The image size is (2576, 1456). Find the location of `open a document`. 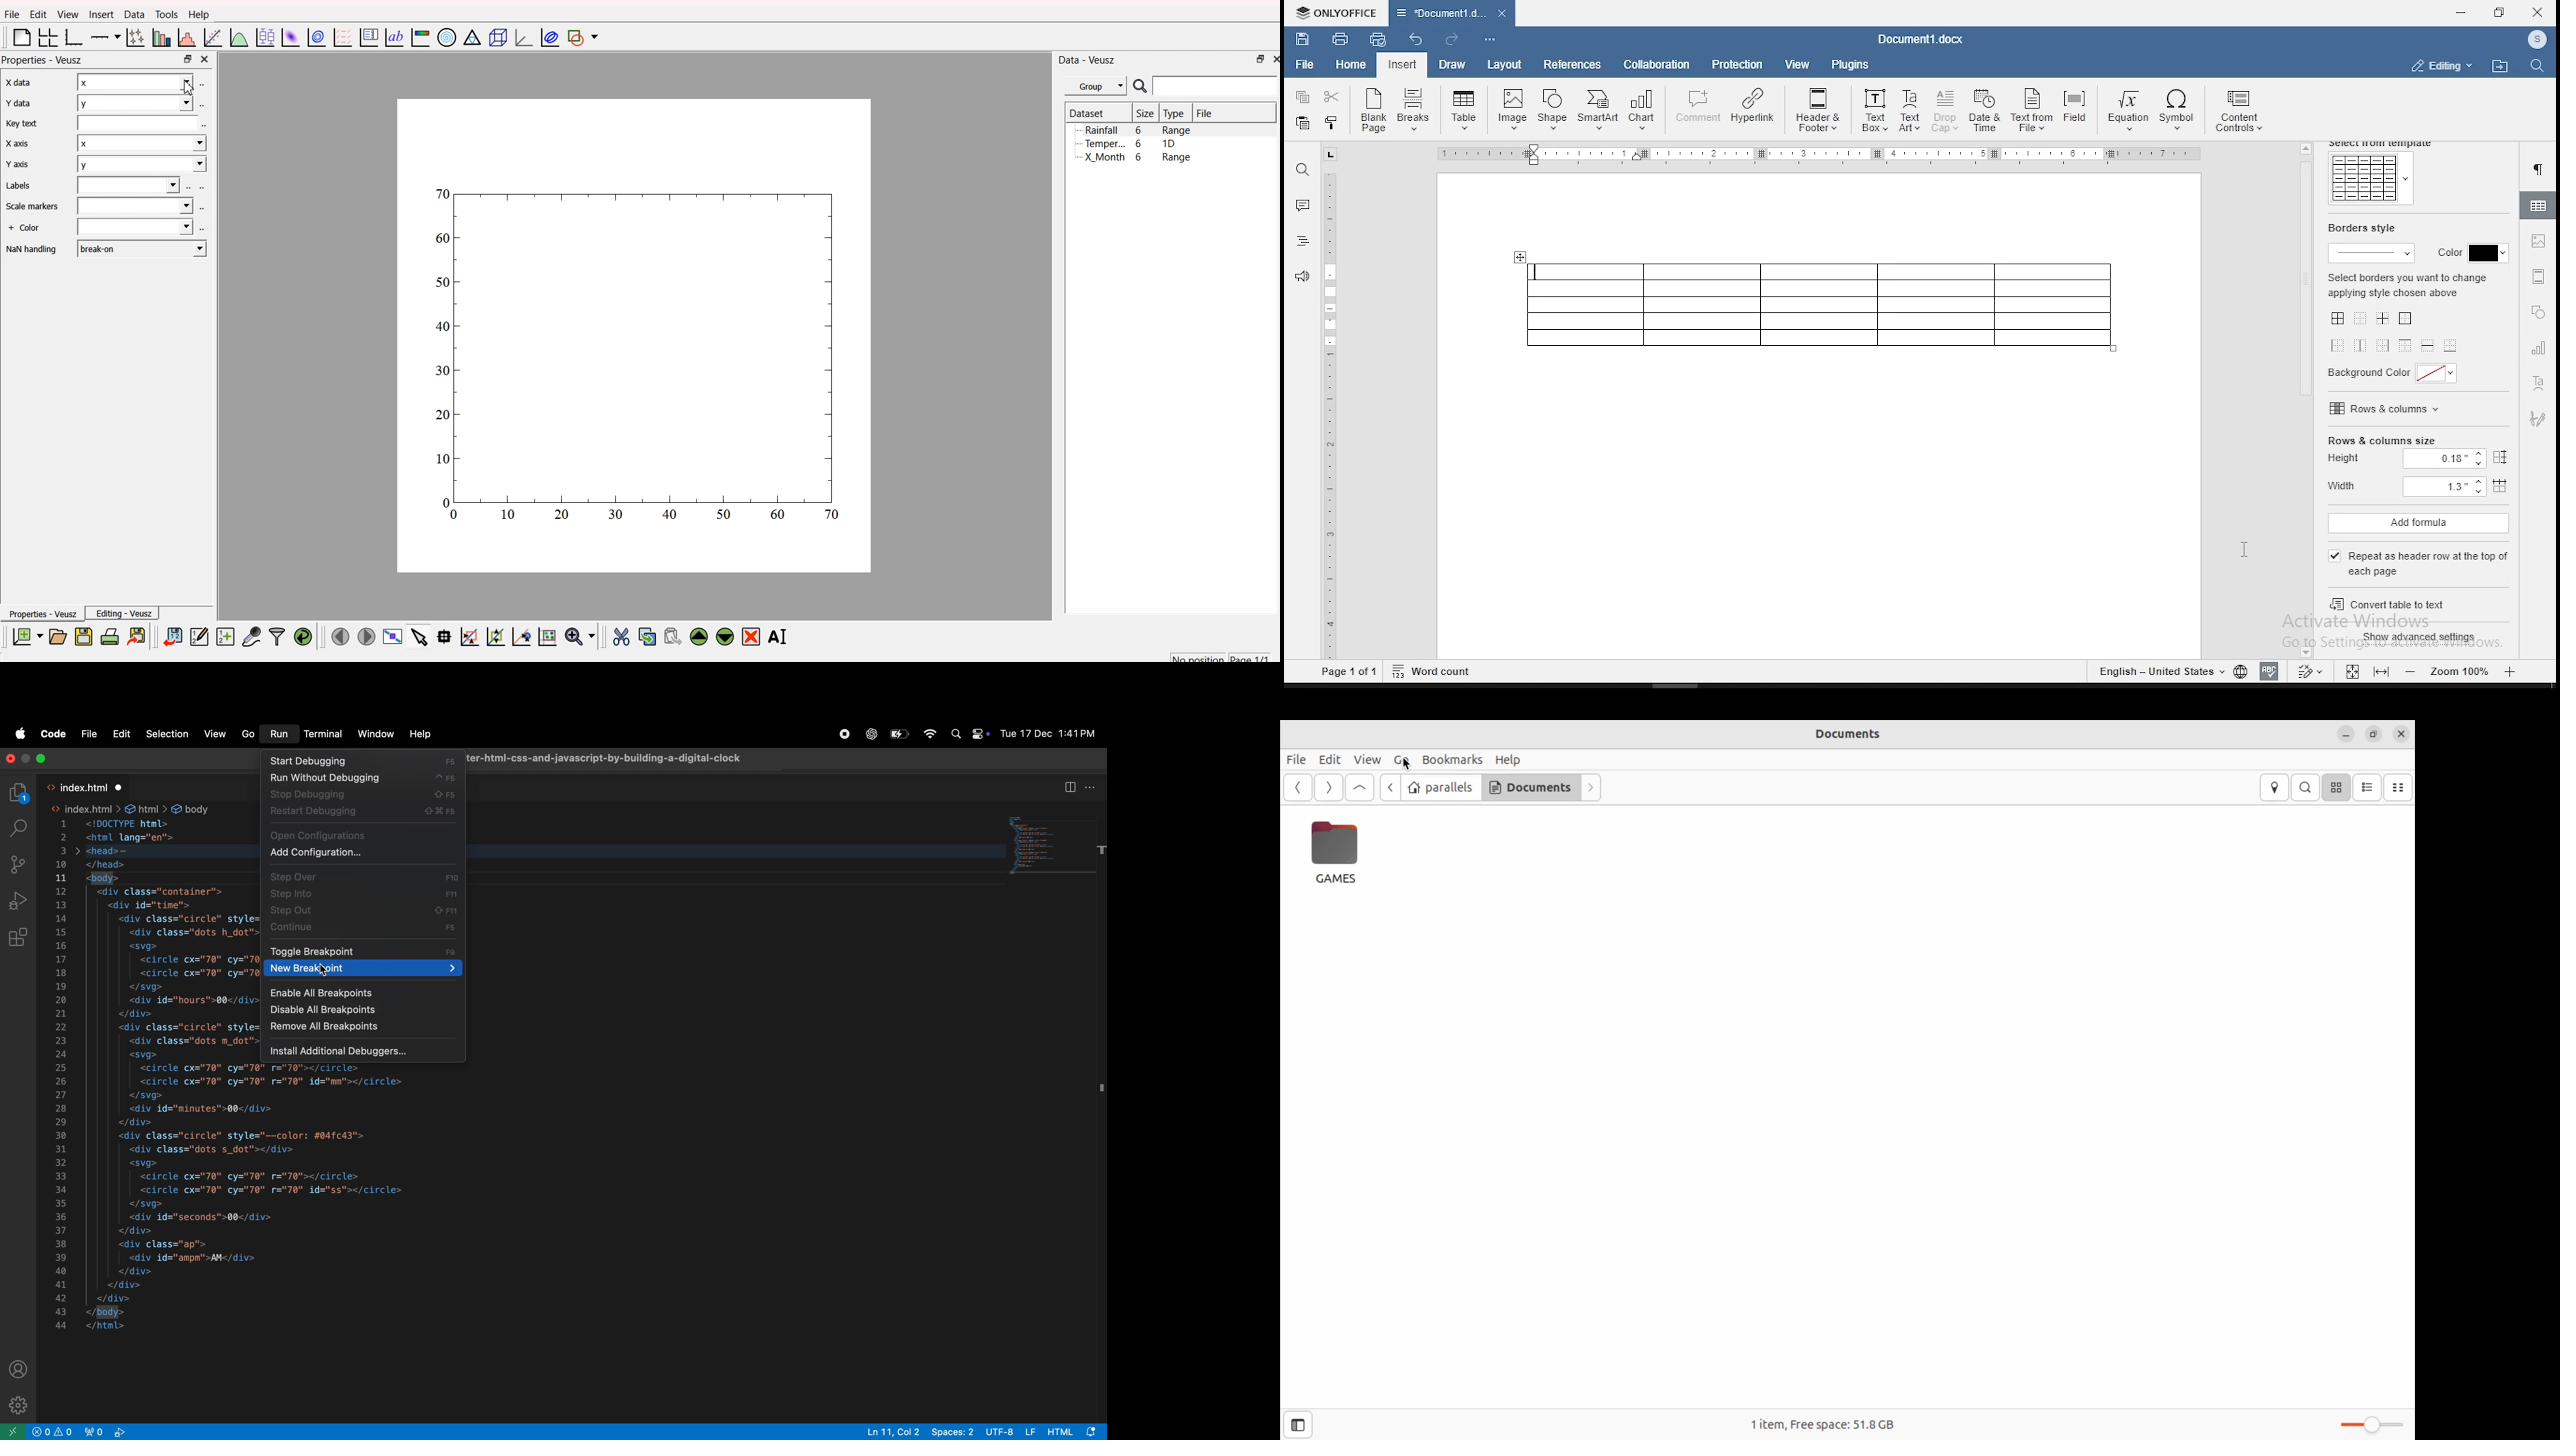

open a document is located at coordinates (57, 635).